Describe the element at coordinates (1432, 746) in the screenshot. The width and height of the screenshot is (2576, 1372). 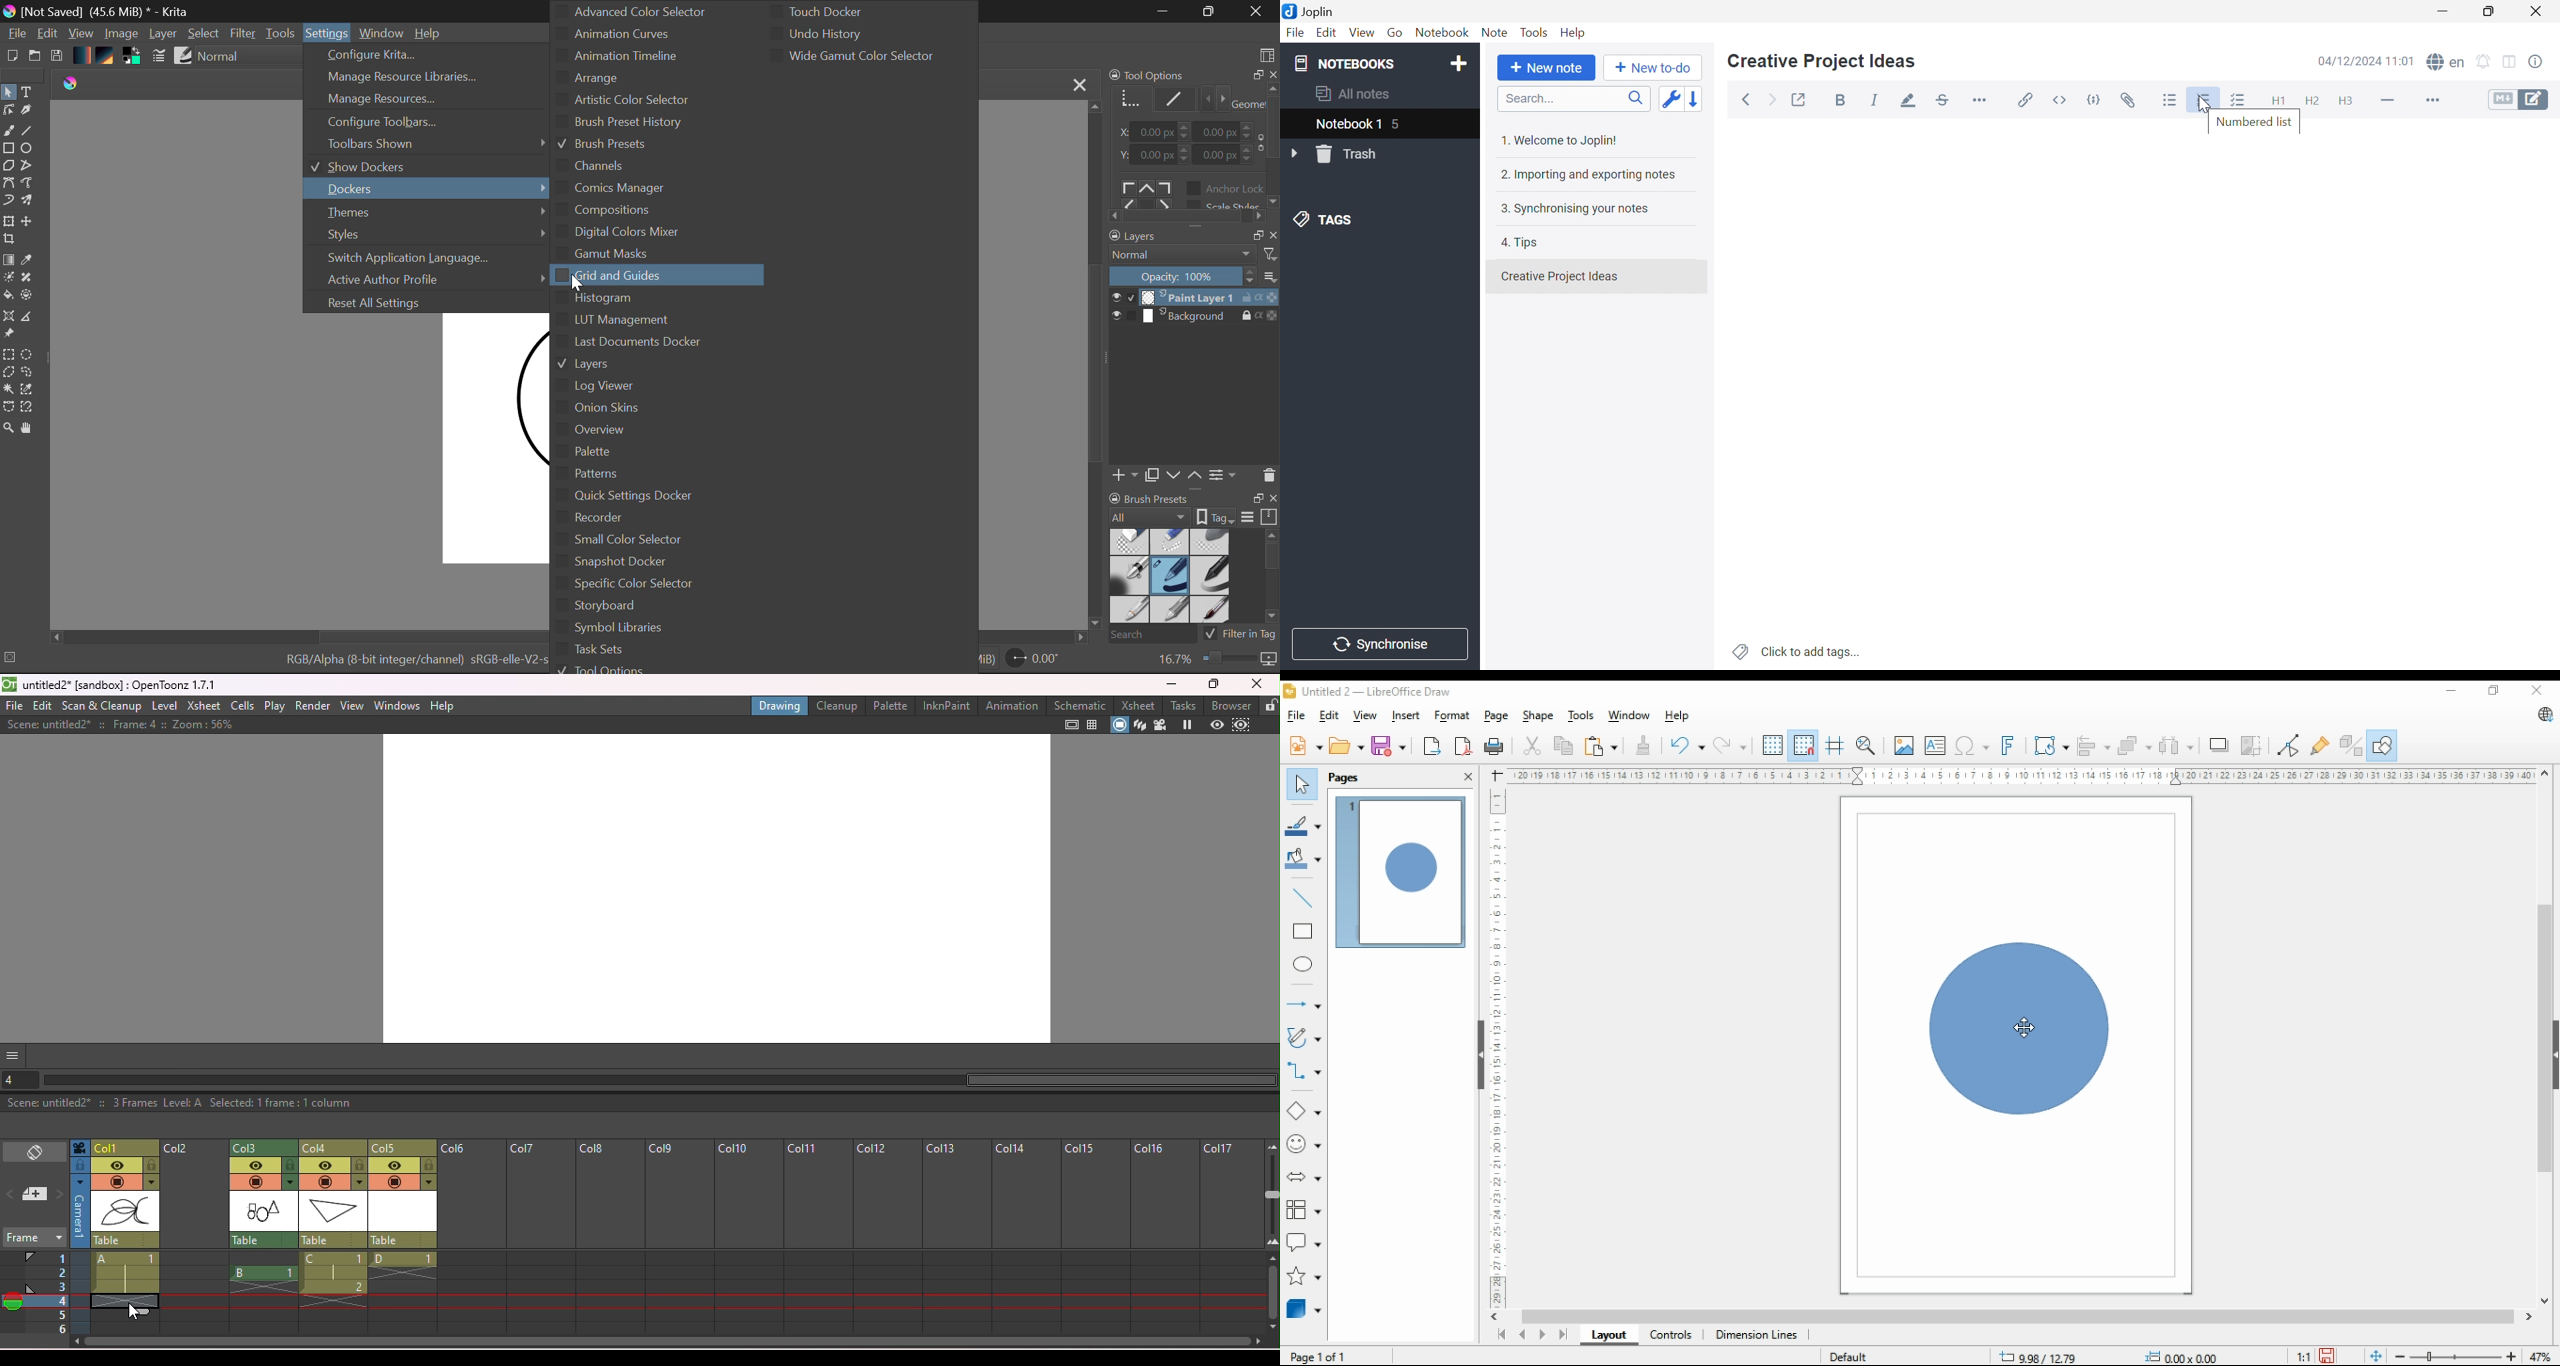
I see `export` at that location.